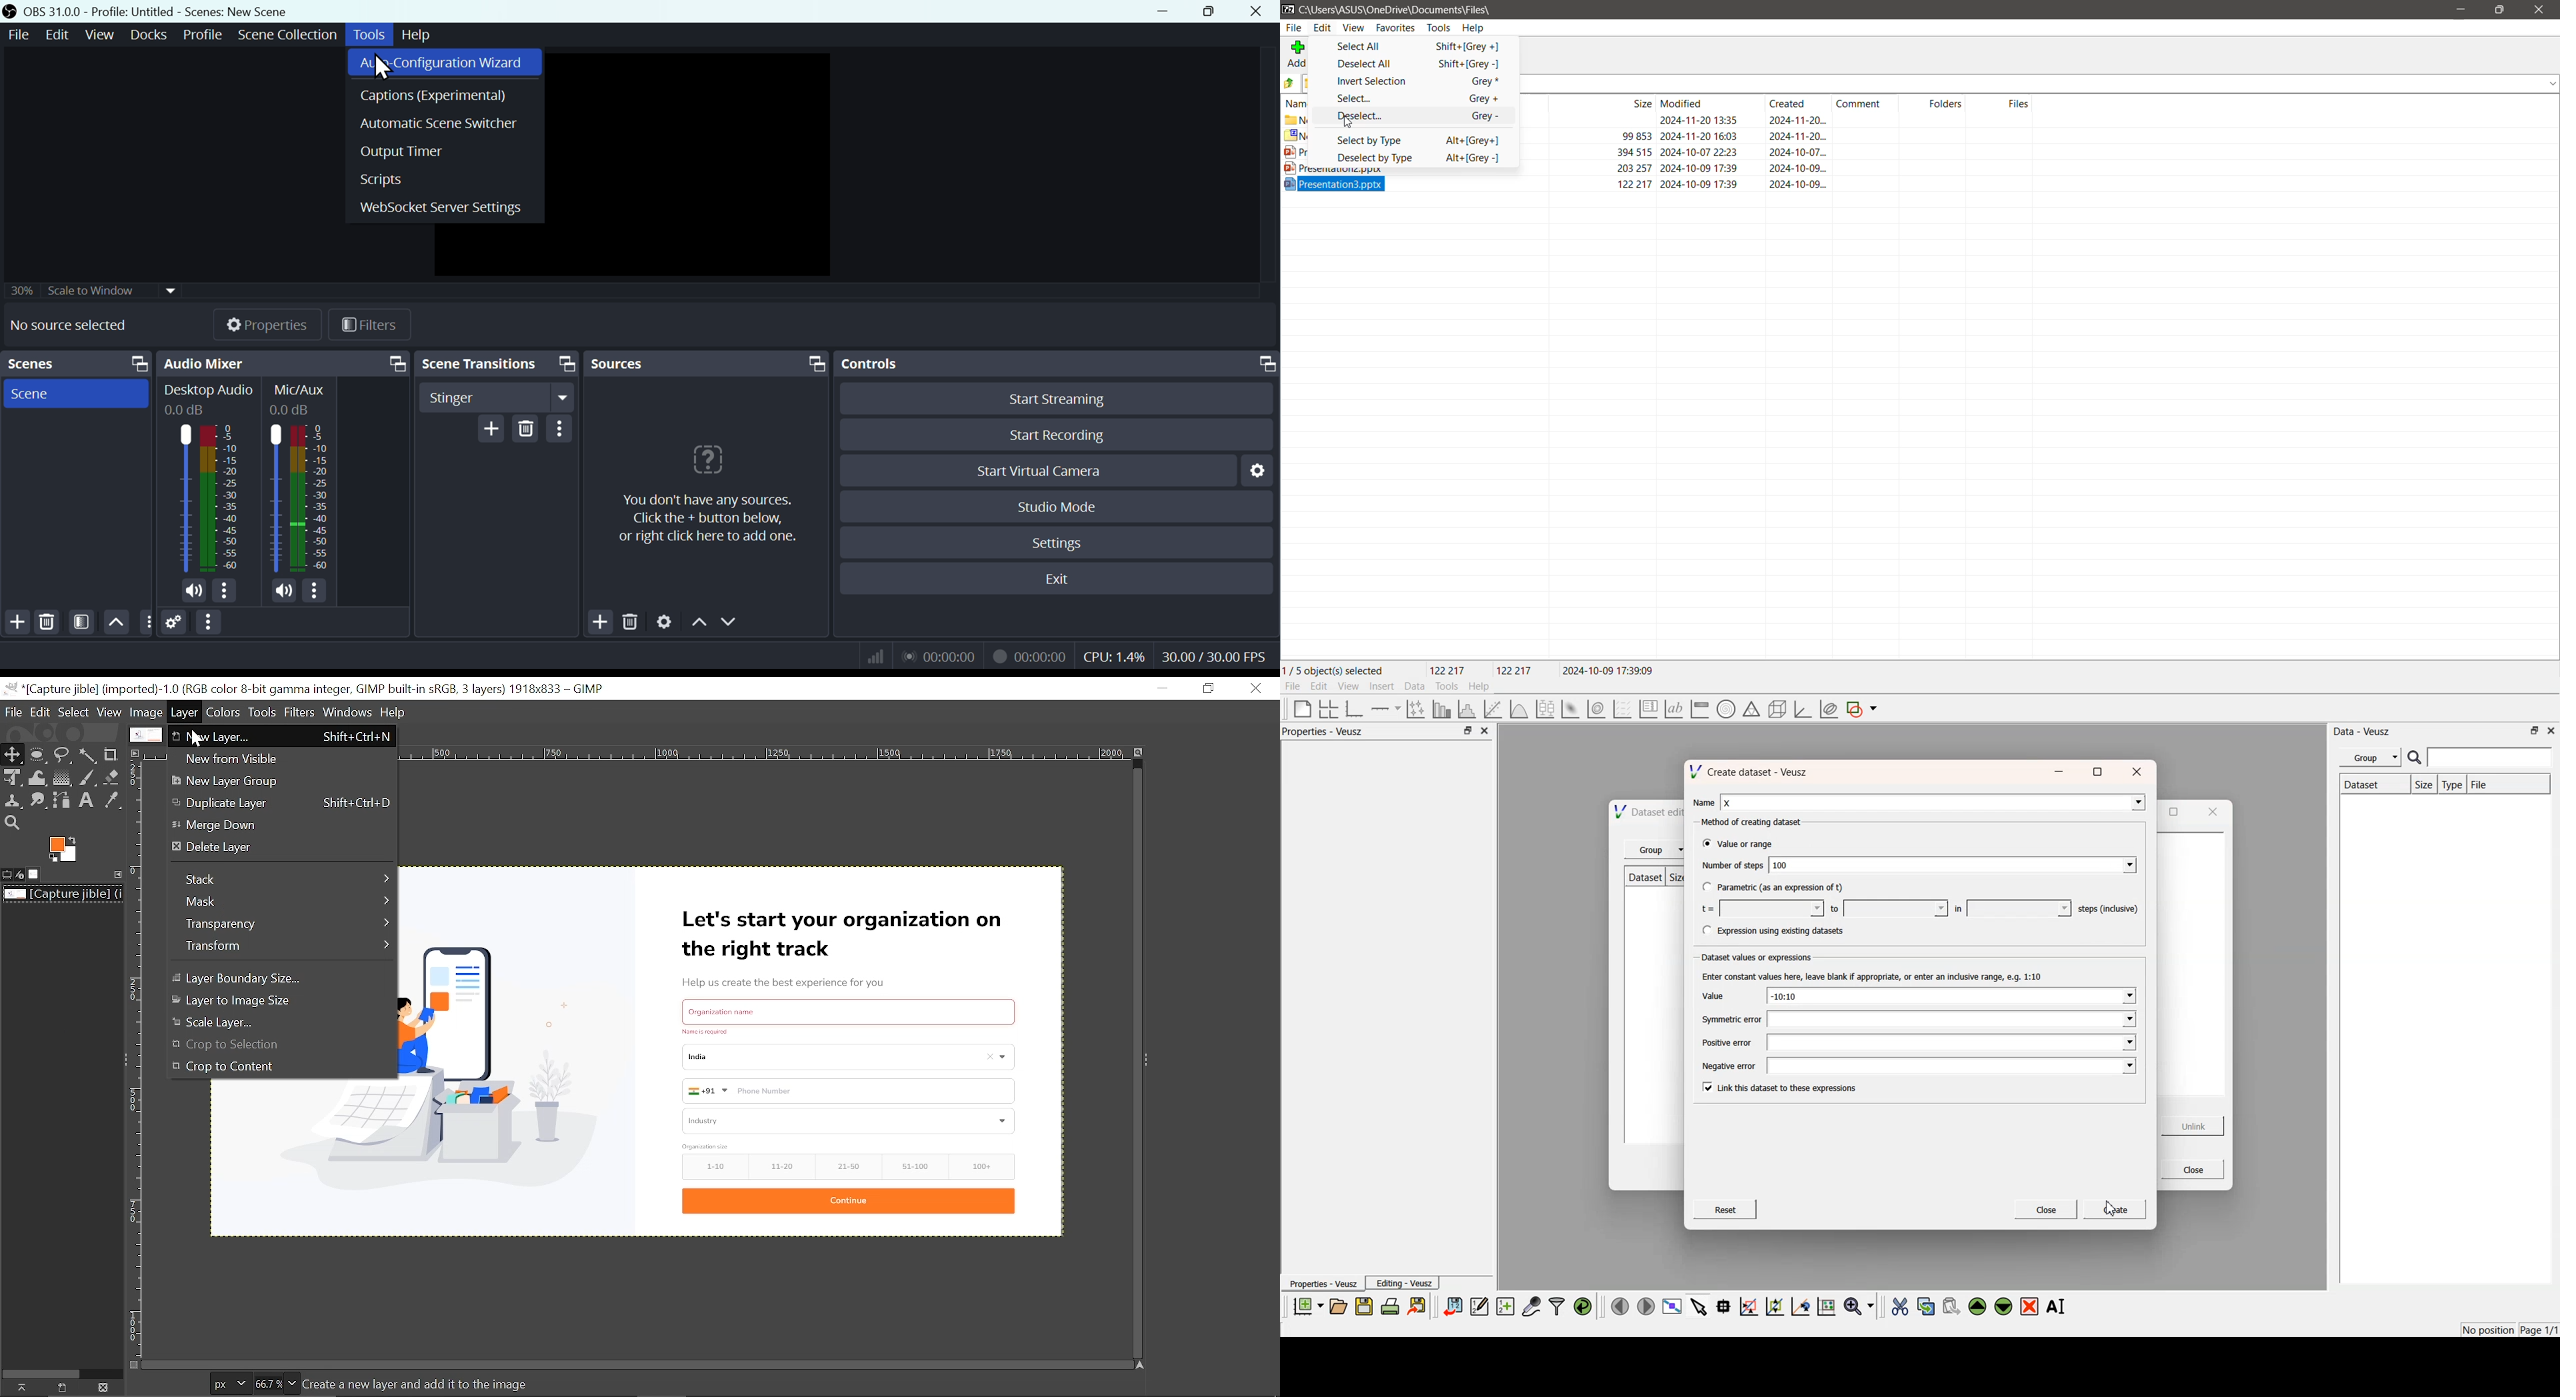  Describe the element at coordinates (444, 149) in the screenshot. I see `Output timer` at that location.